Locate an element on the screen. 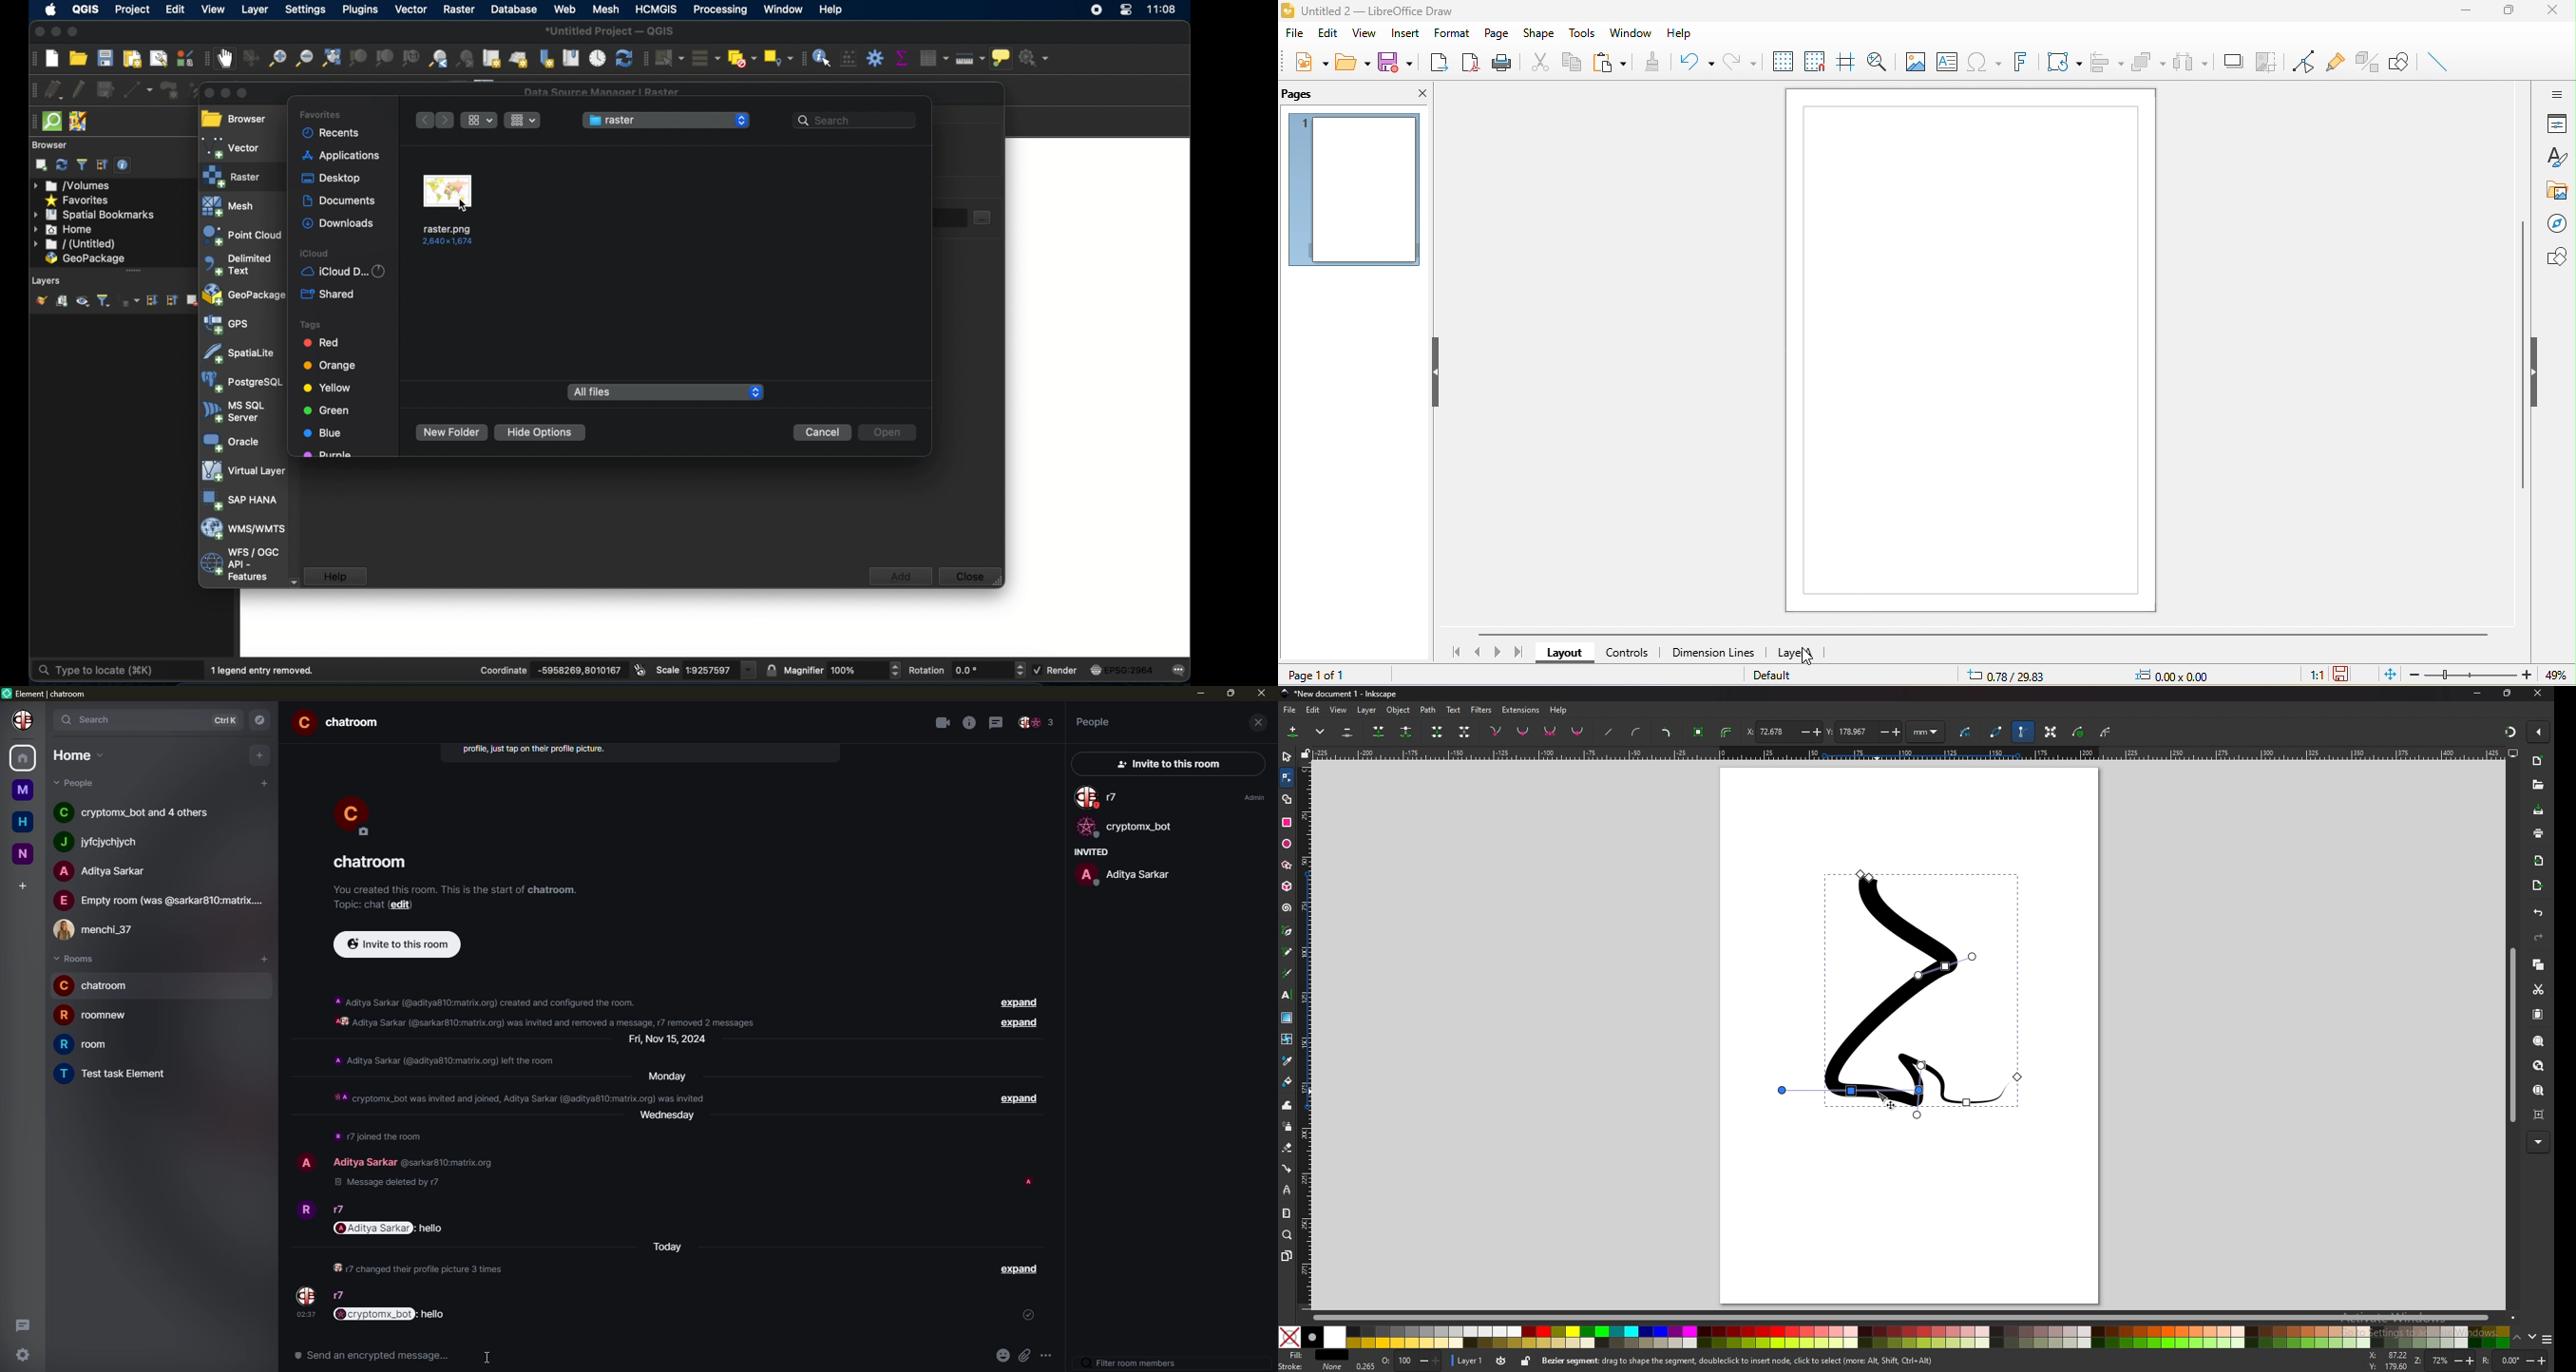  symmetric is located at coordinates (1551, 731).